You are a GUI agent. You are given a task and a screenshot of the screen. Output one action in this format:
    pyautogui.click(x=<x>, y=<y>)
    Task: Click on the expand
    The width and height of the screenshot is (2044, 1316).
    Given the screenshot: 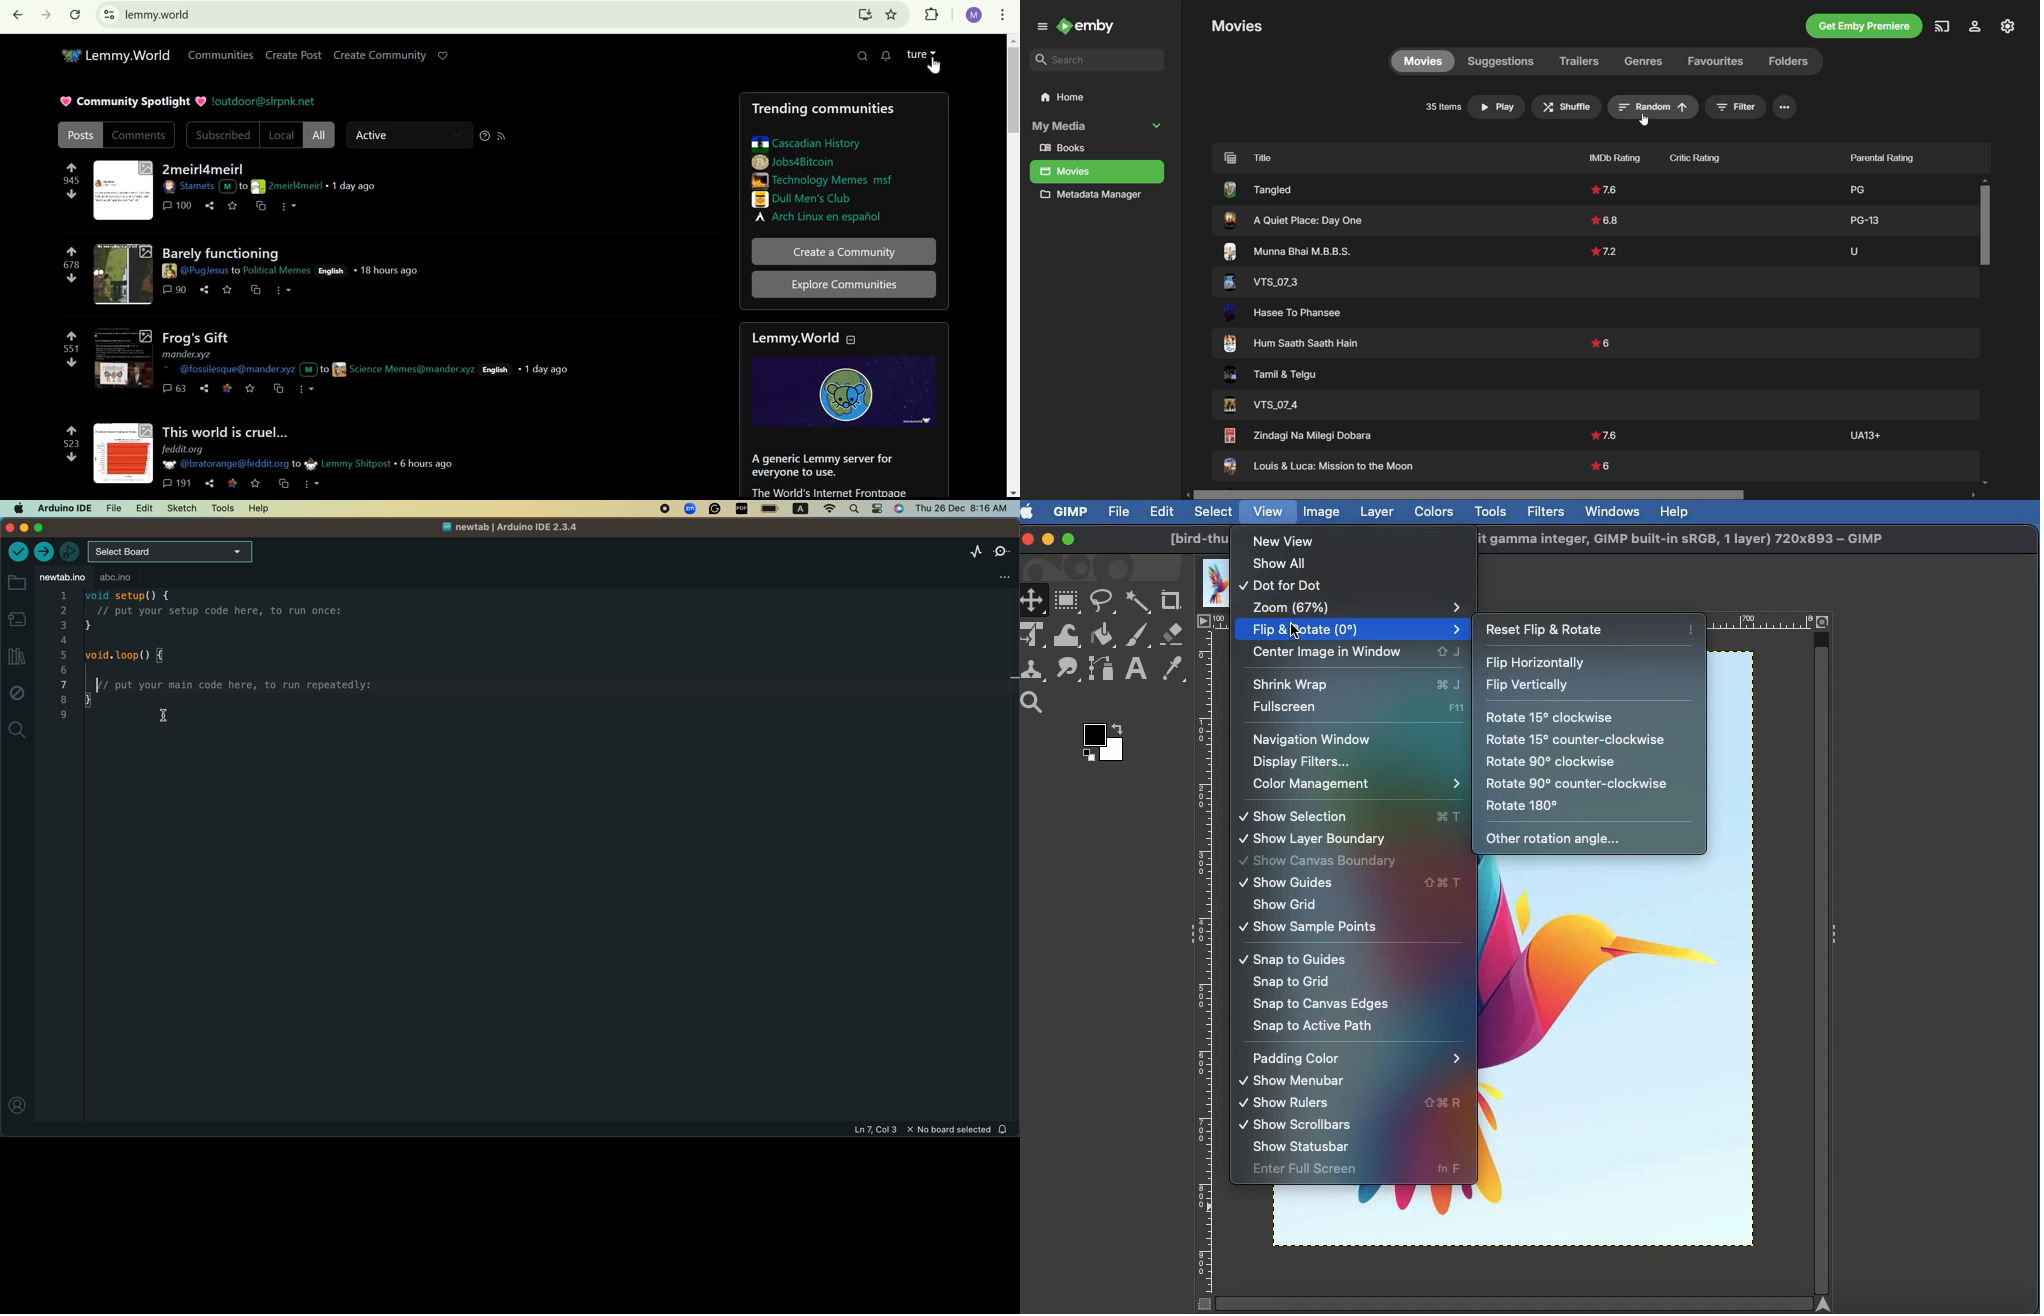 What is the action you would take?
    pyautogui.click(x=936, y=51)
    